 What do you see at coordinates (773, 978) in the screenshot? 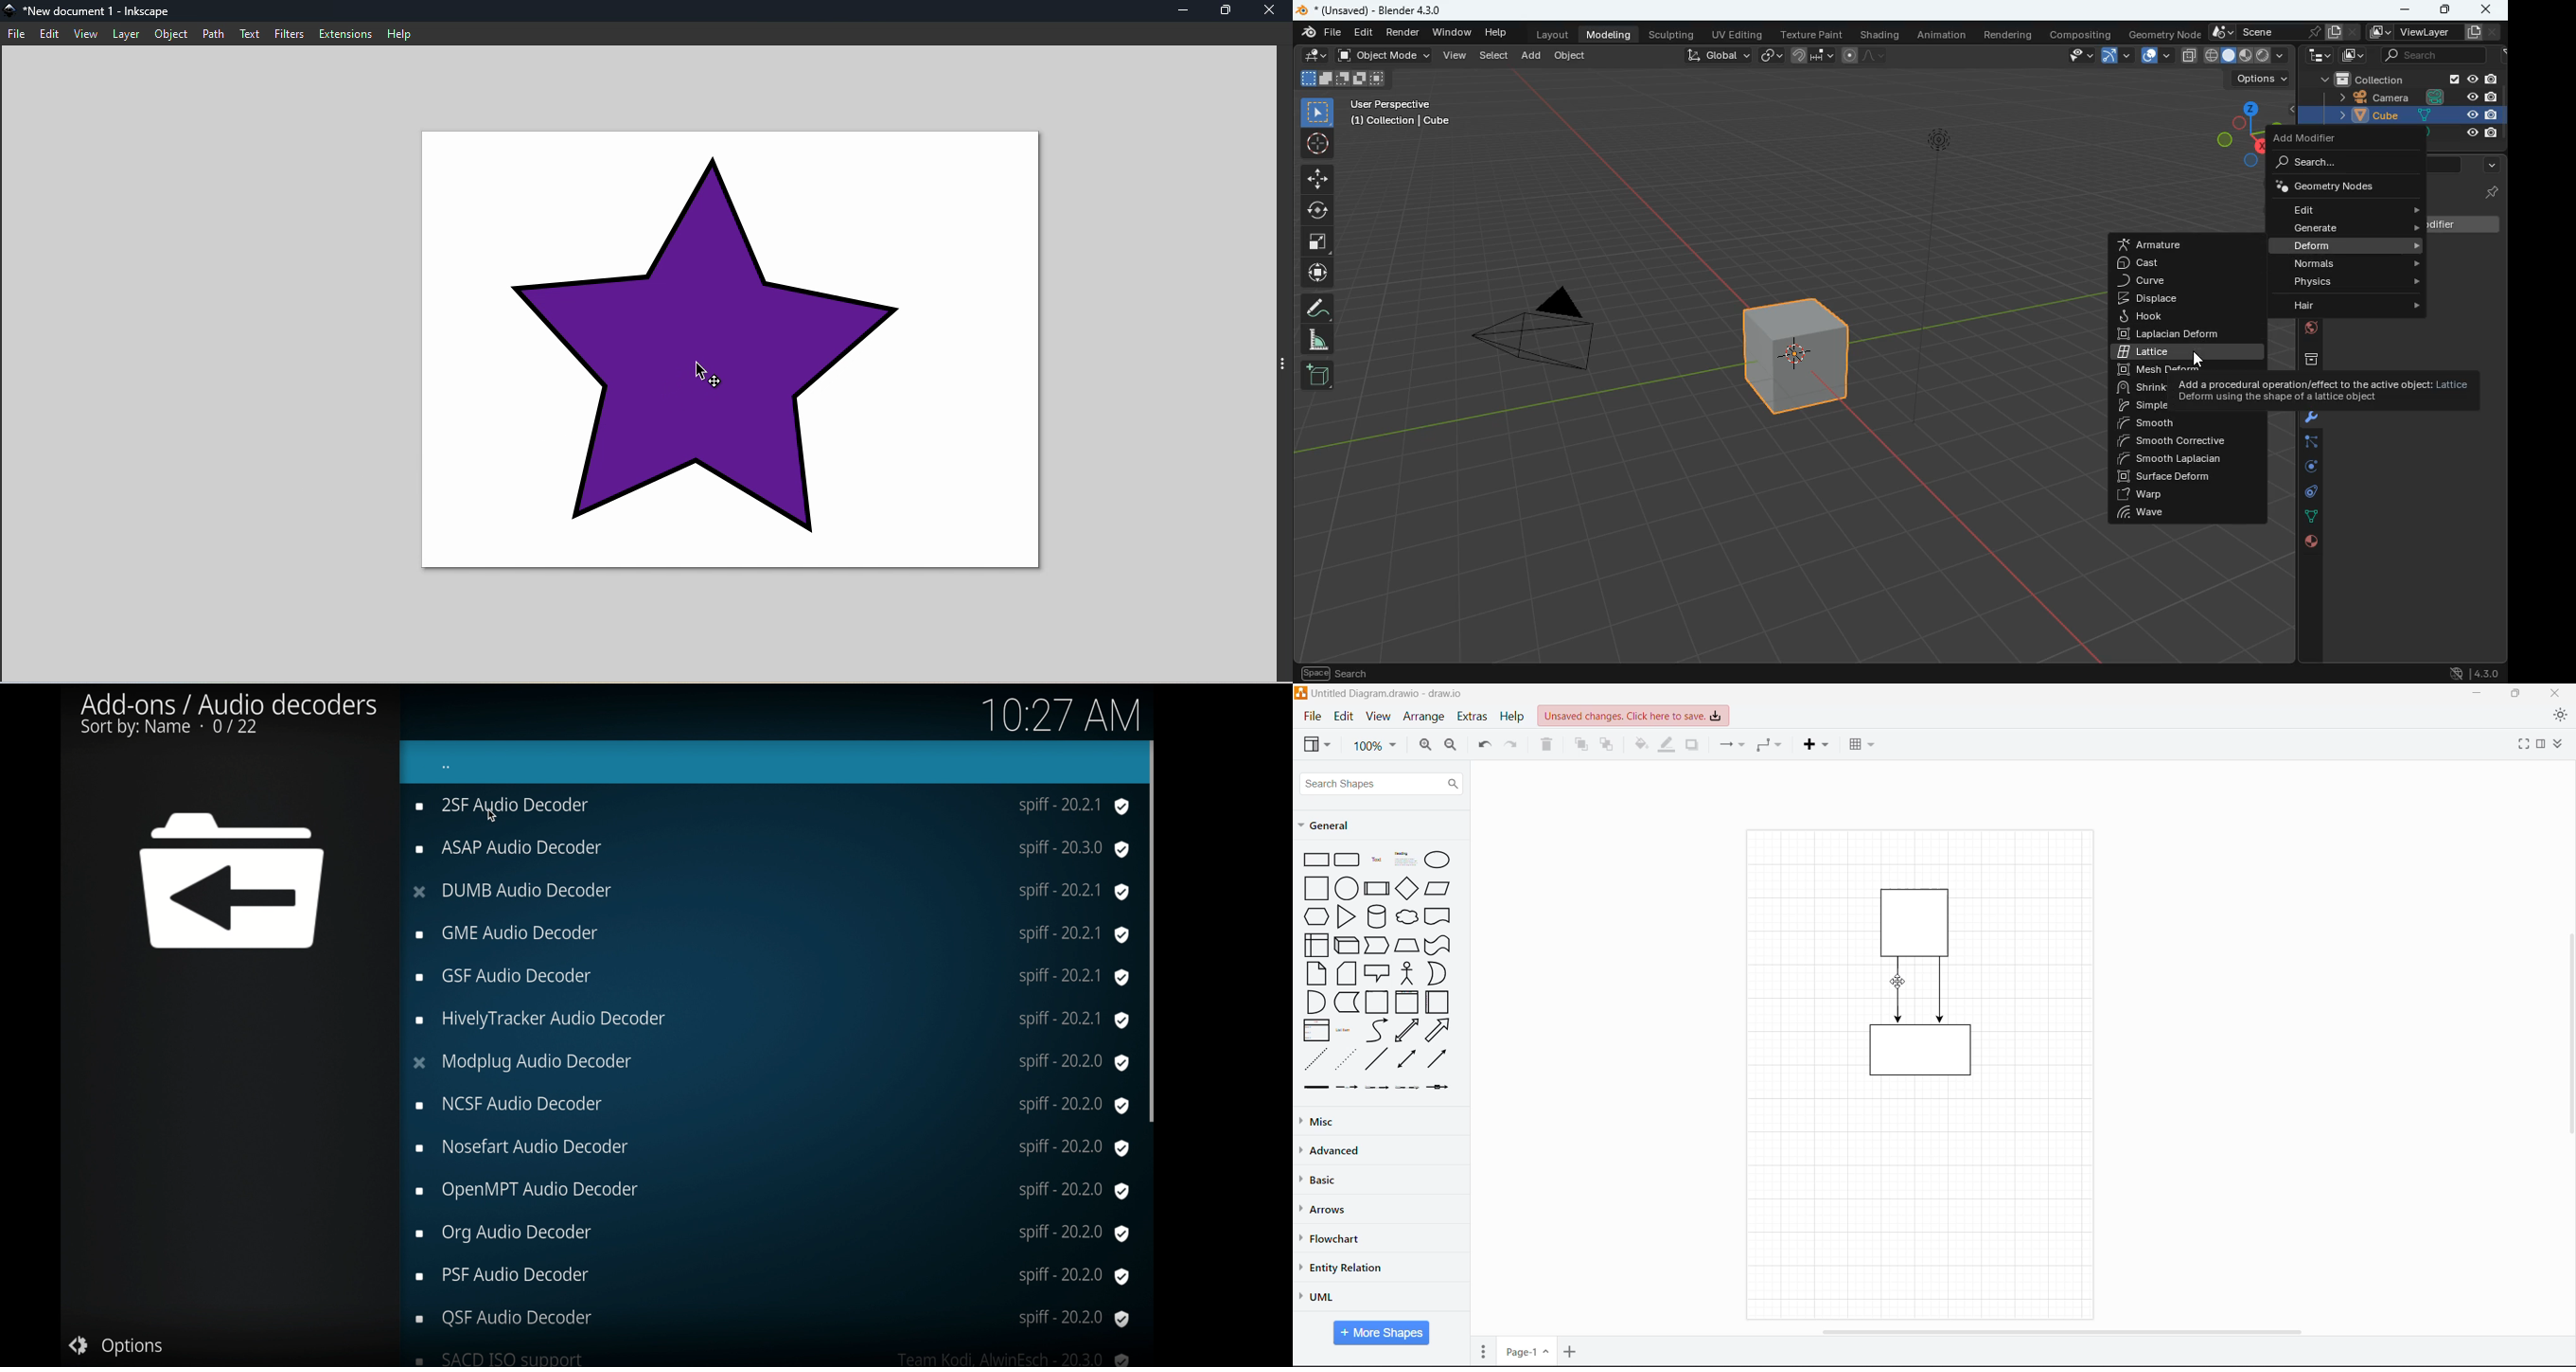
I see `gif audio decoder` at bounding box center [773, 978].